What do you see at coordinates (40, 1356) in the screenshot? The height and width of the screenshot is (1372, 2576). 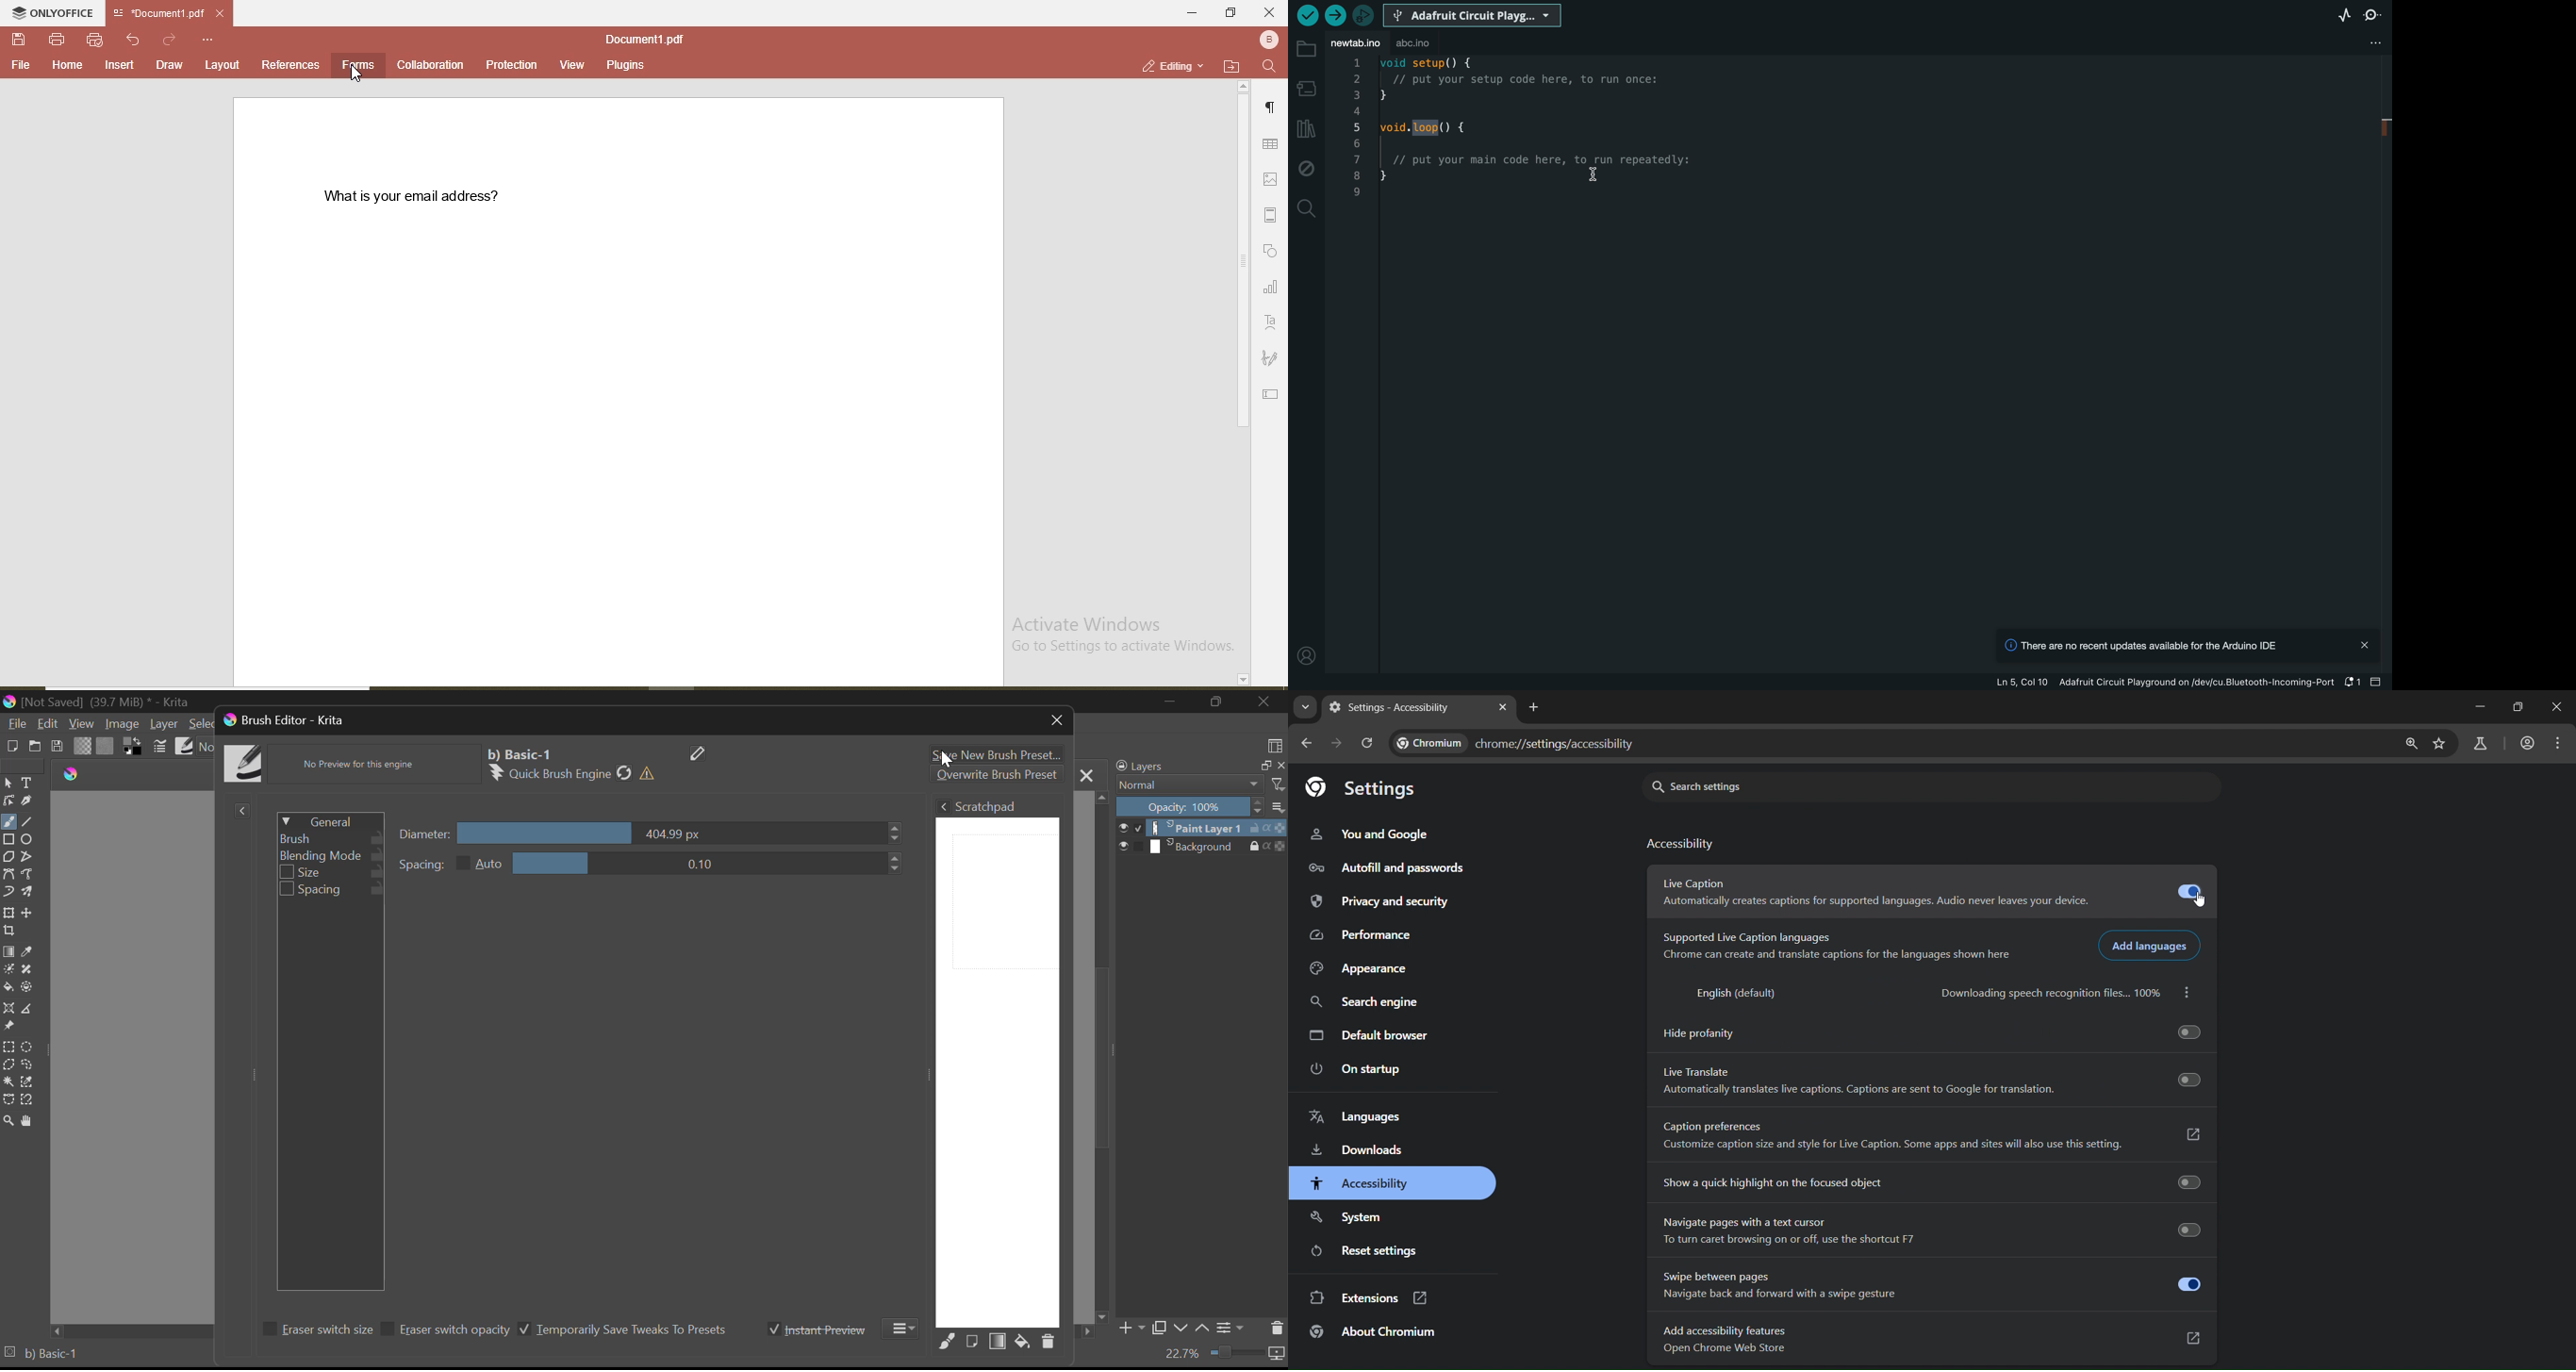 I see `Brush Preset Selected` at bounding box center [40, 1356].